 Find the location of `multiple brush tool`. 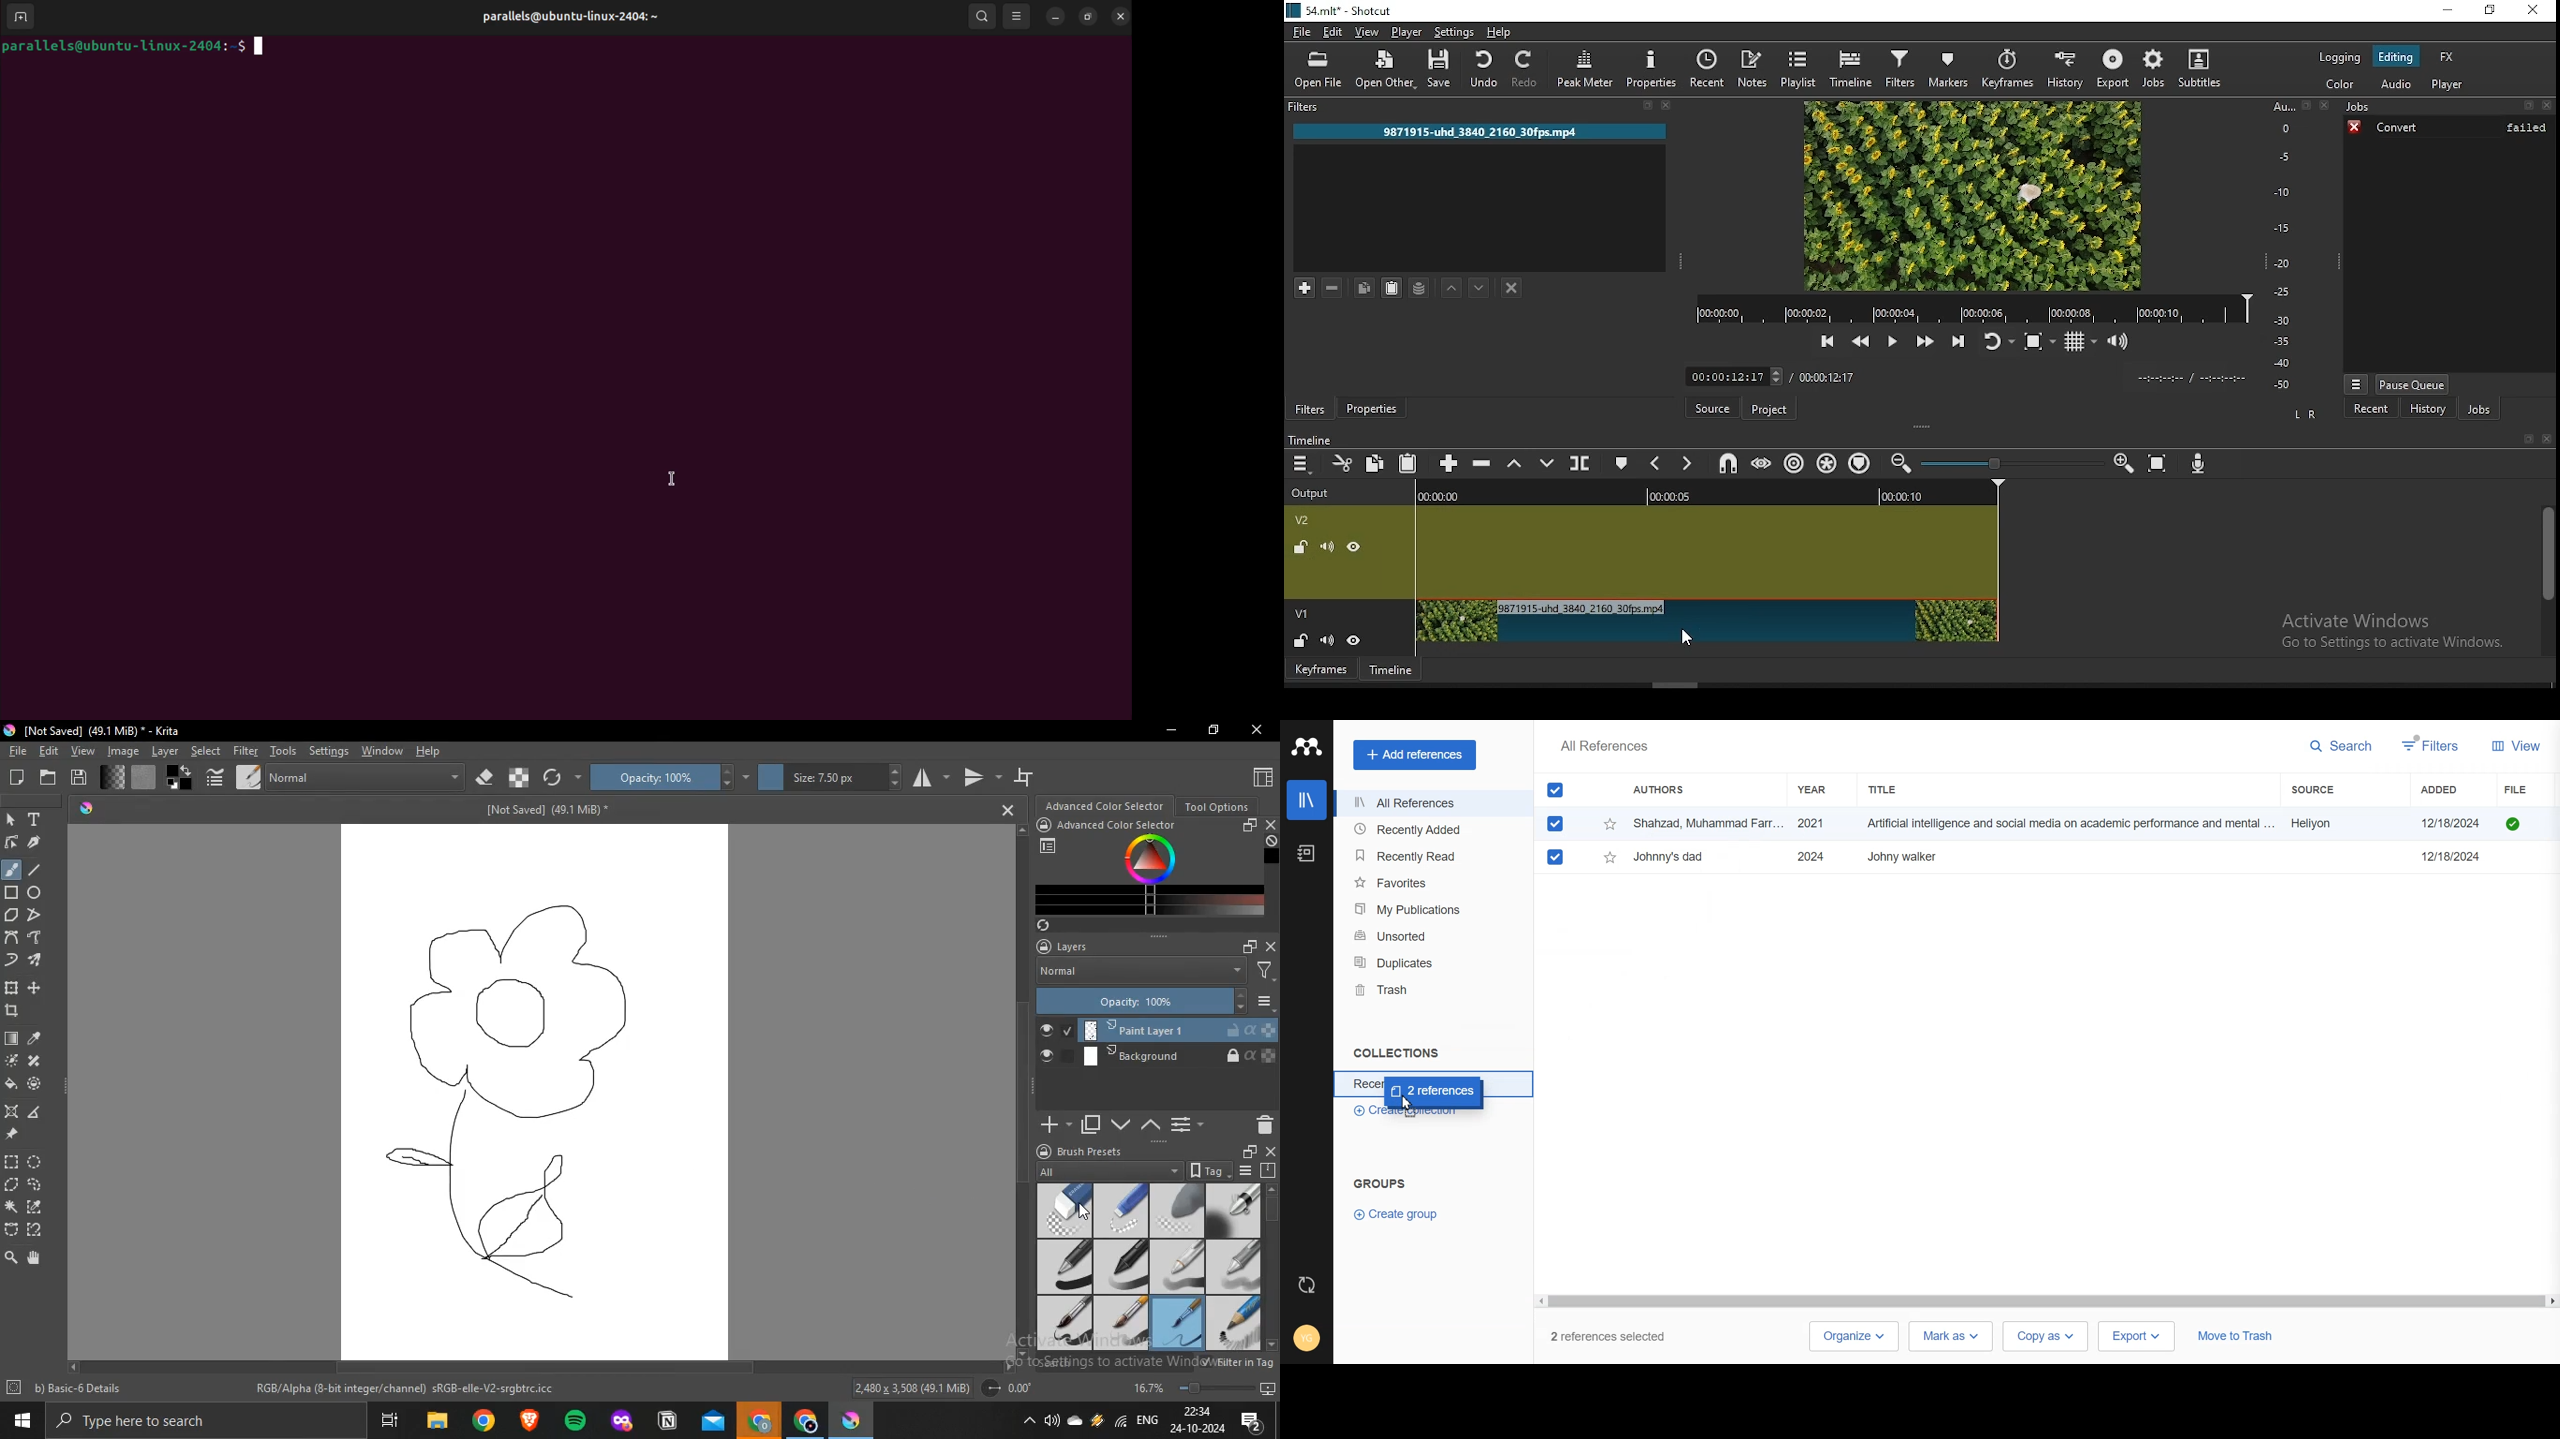

multiple brush tool is located at coordinates (36, 962).